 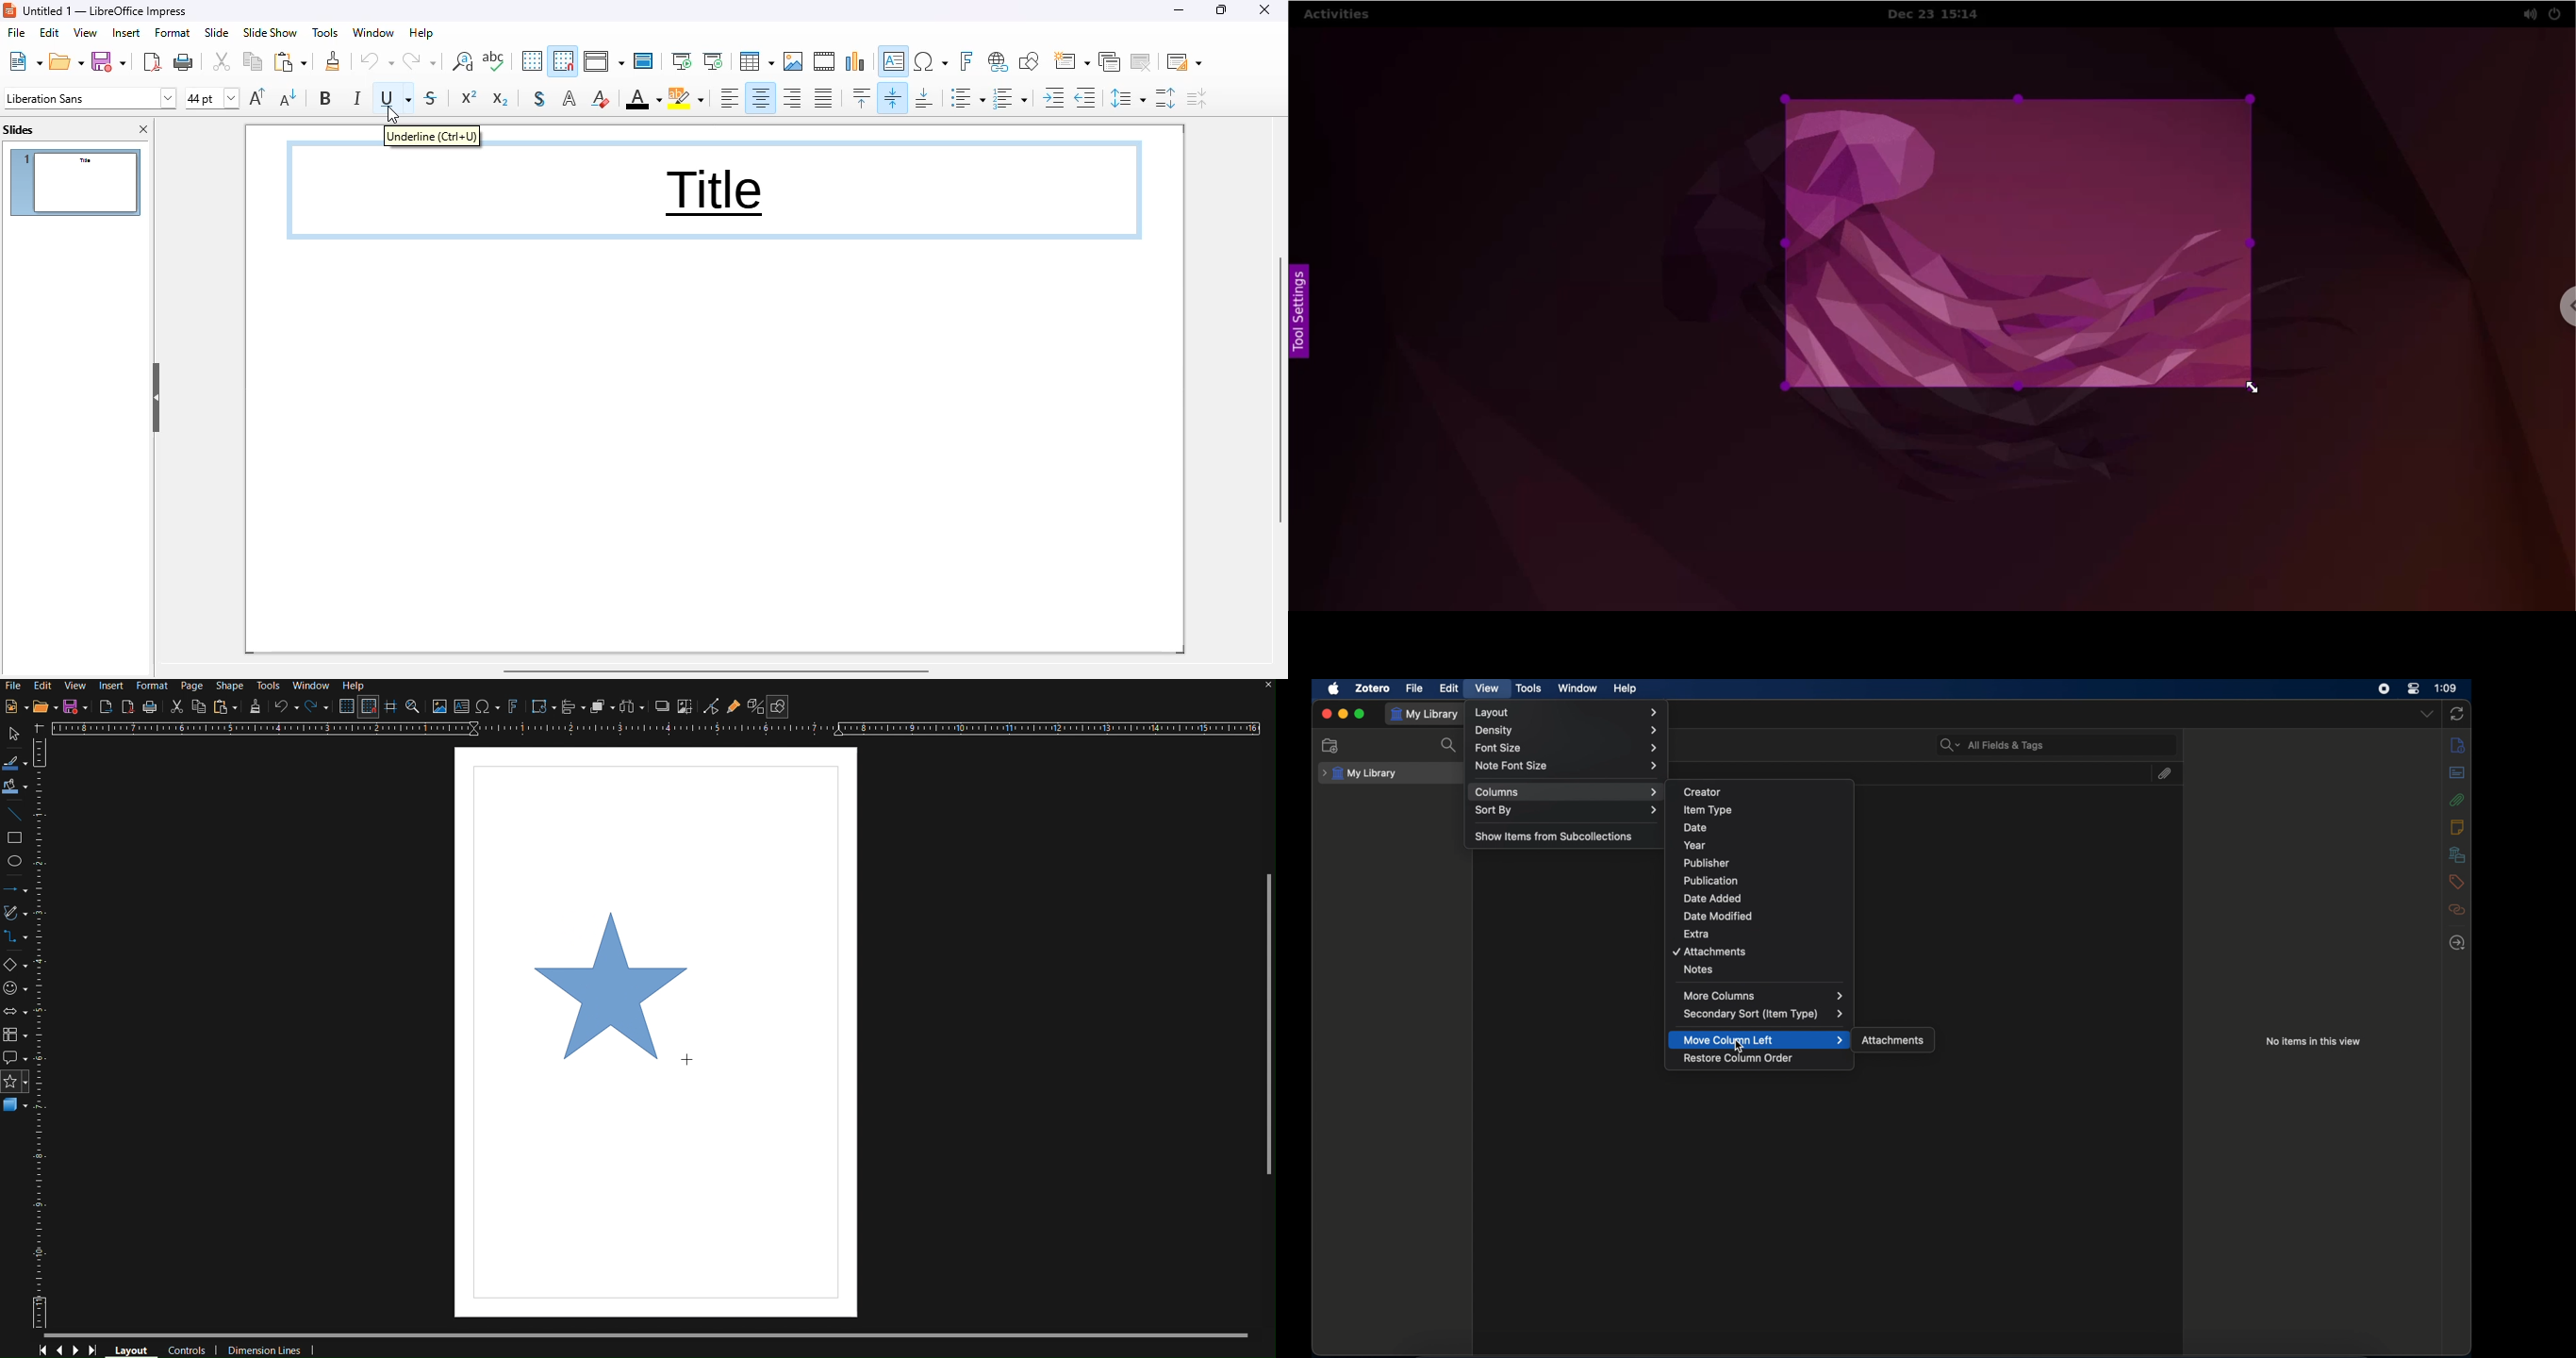 What do you see at coordinates (712, 707) in the screenshot?
I see `Toggle Point Edit Mode` at bounding box center [712, 707].